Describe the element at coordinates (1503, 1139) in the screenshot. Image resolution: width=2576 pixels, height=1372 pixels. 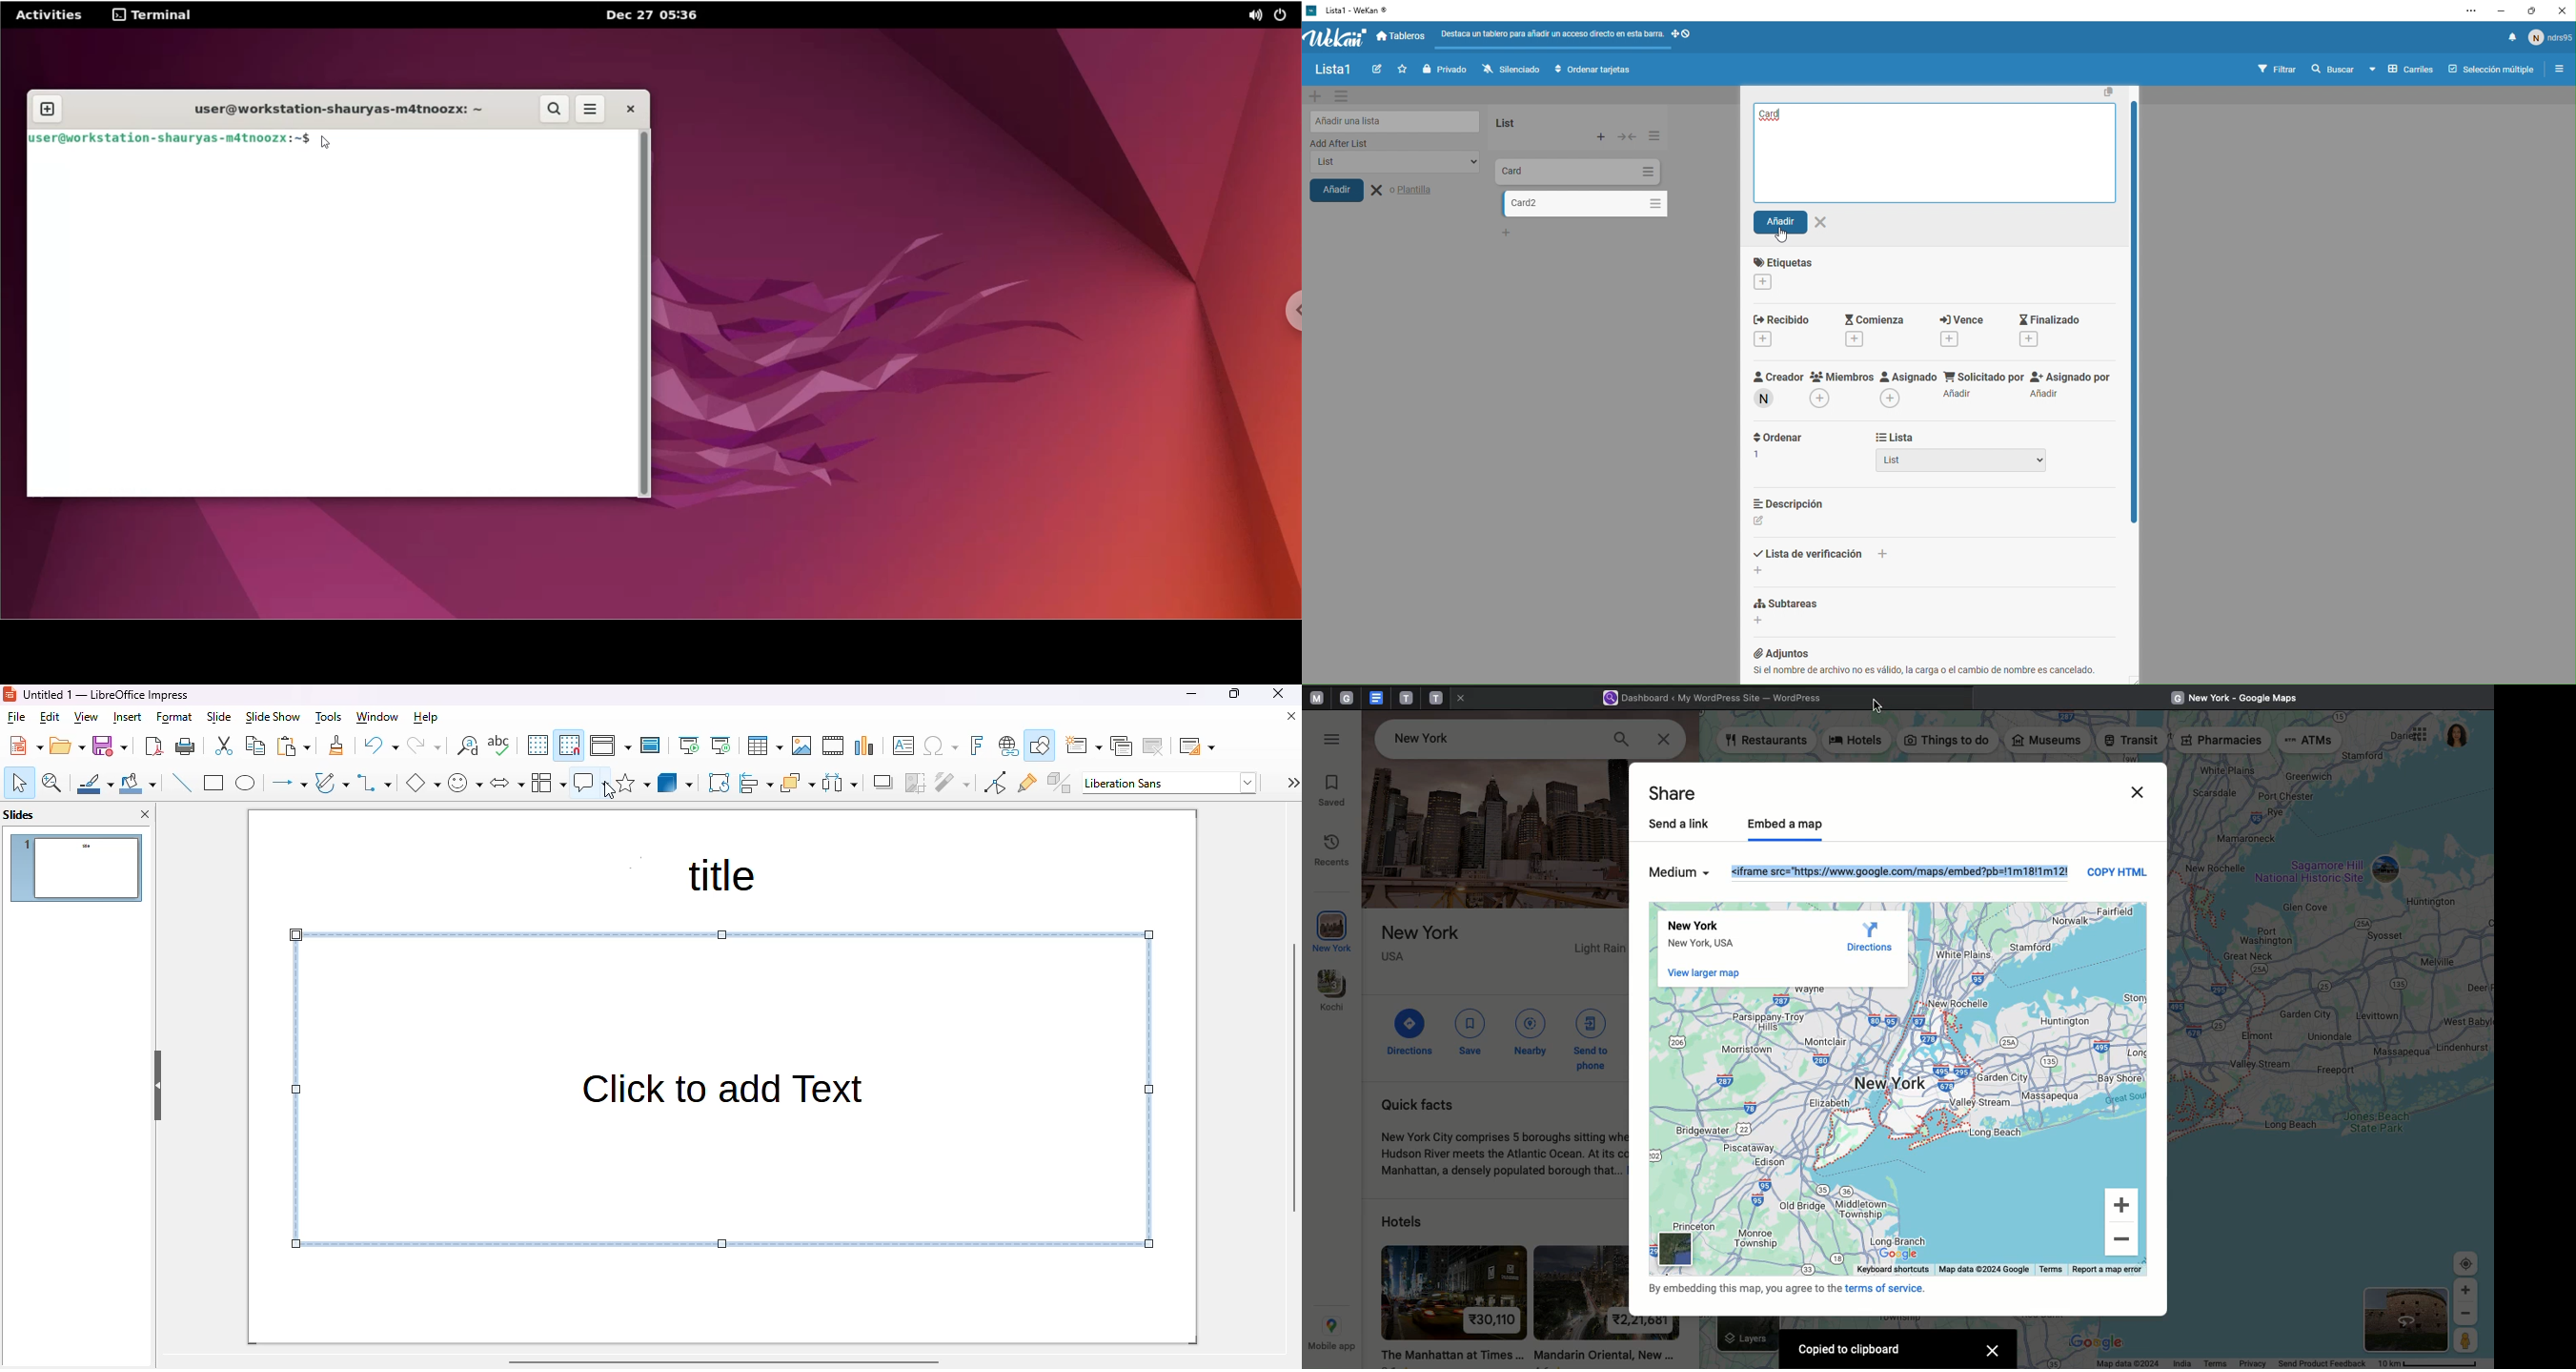
I see `Quick facts` at that location.